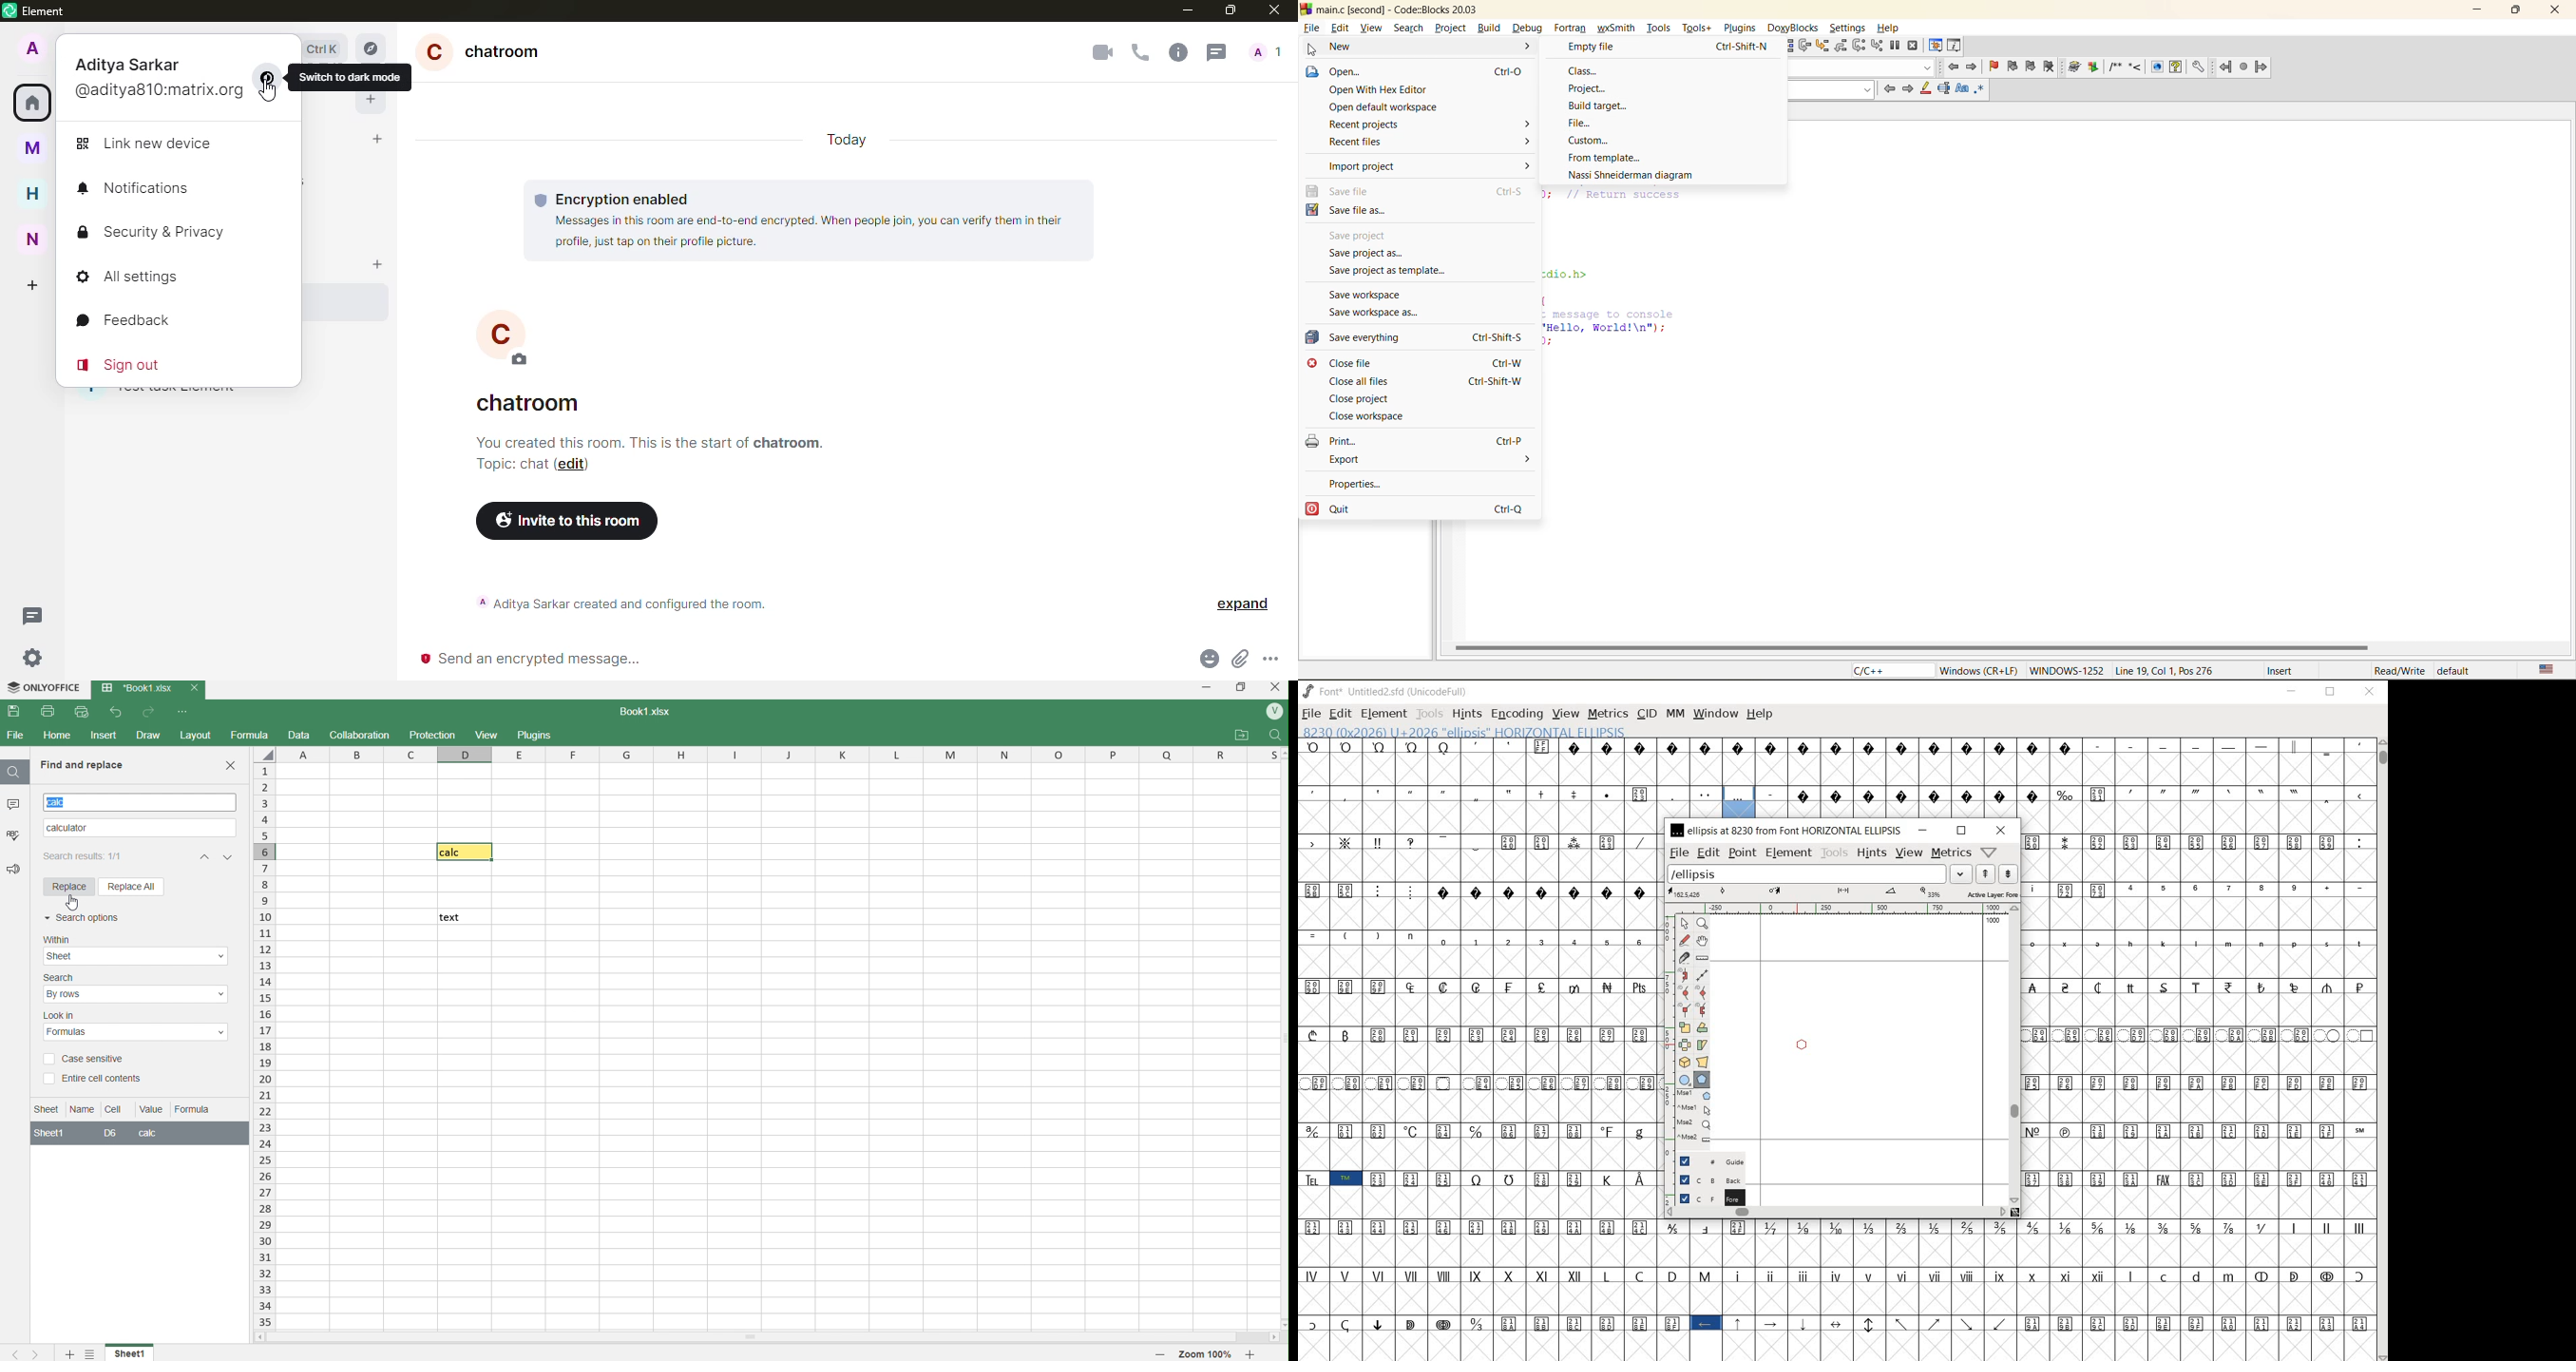 This screenshot has height=1372, width=2576. I want to click on encryption enabled, so click(615, 199).